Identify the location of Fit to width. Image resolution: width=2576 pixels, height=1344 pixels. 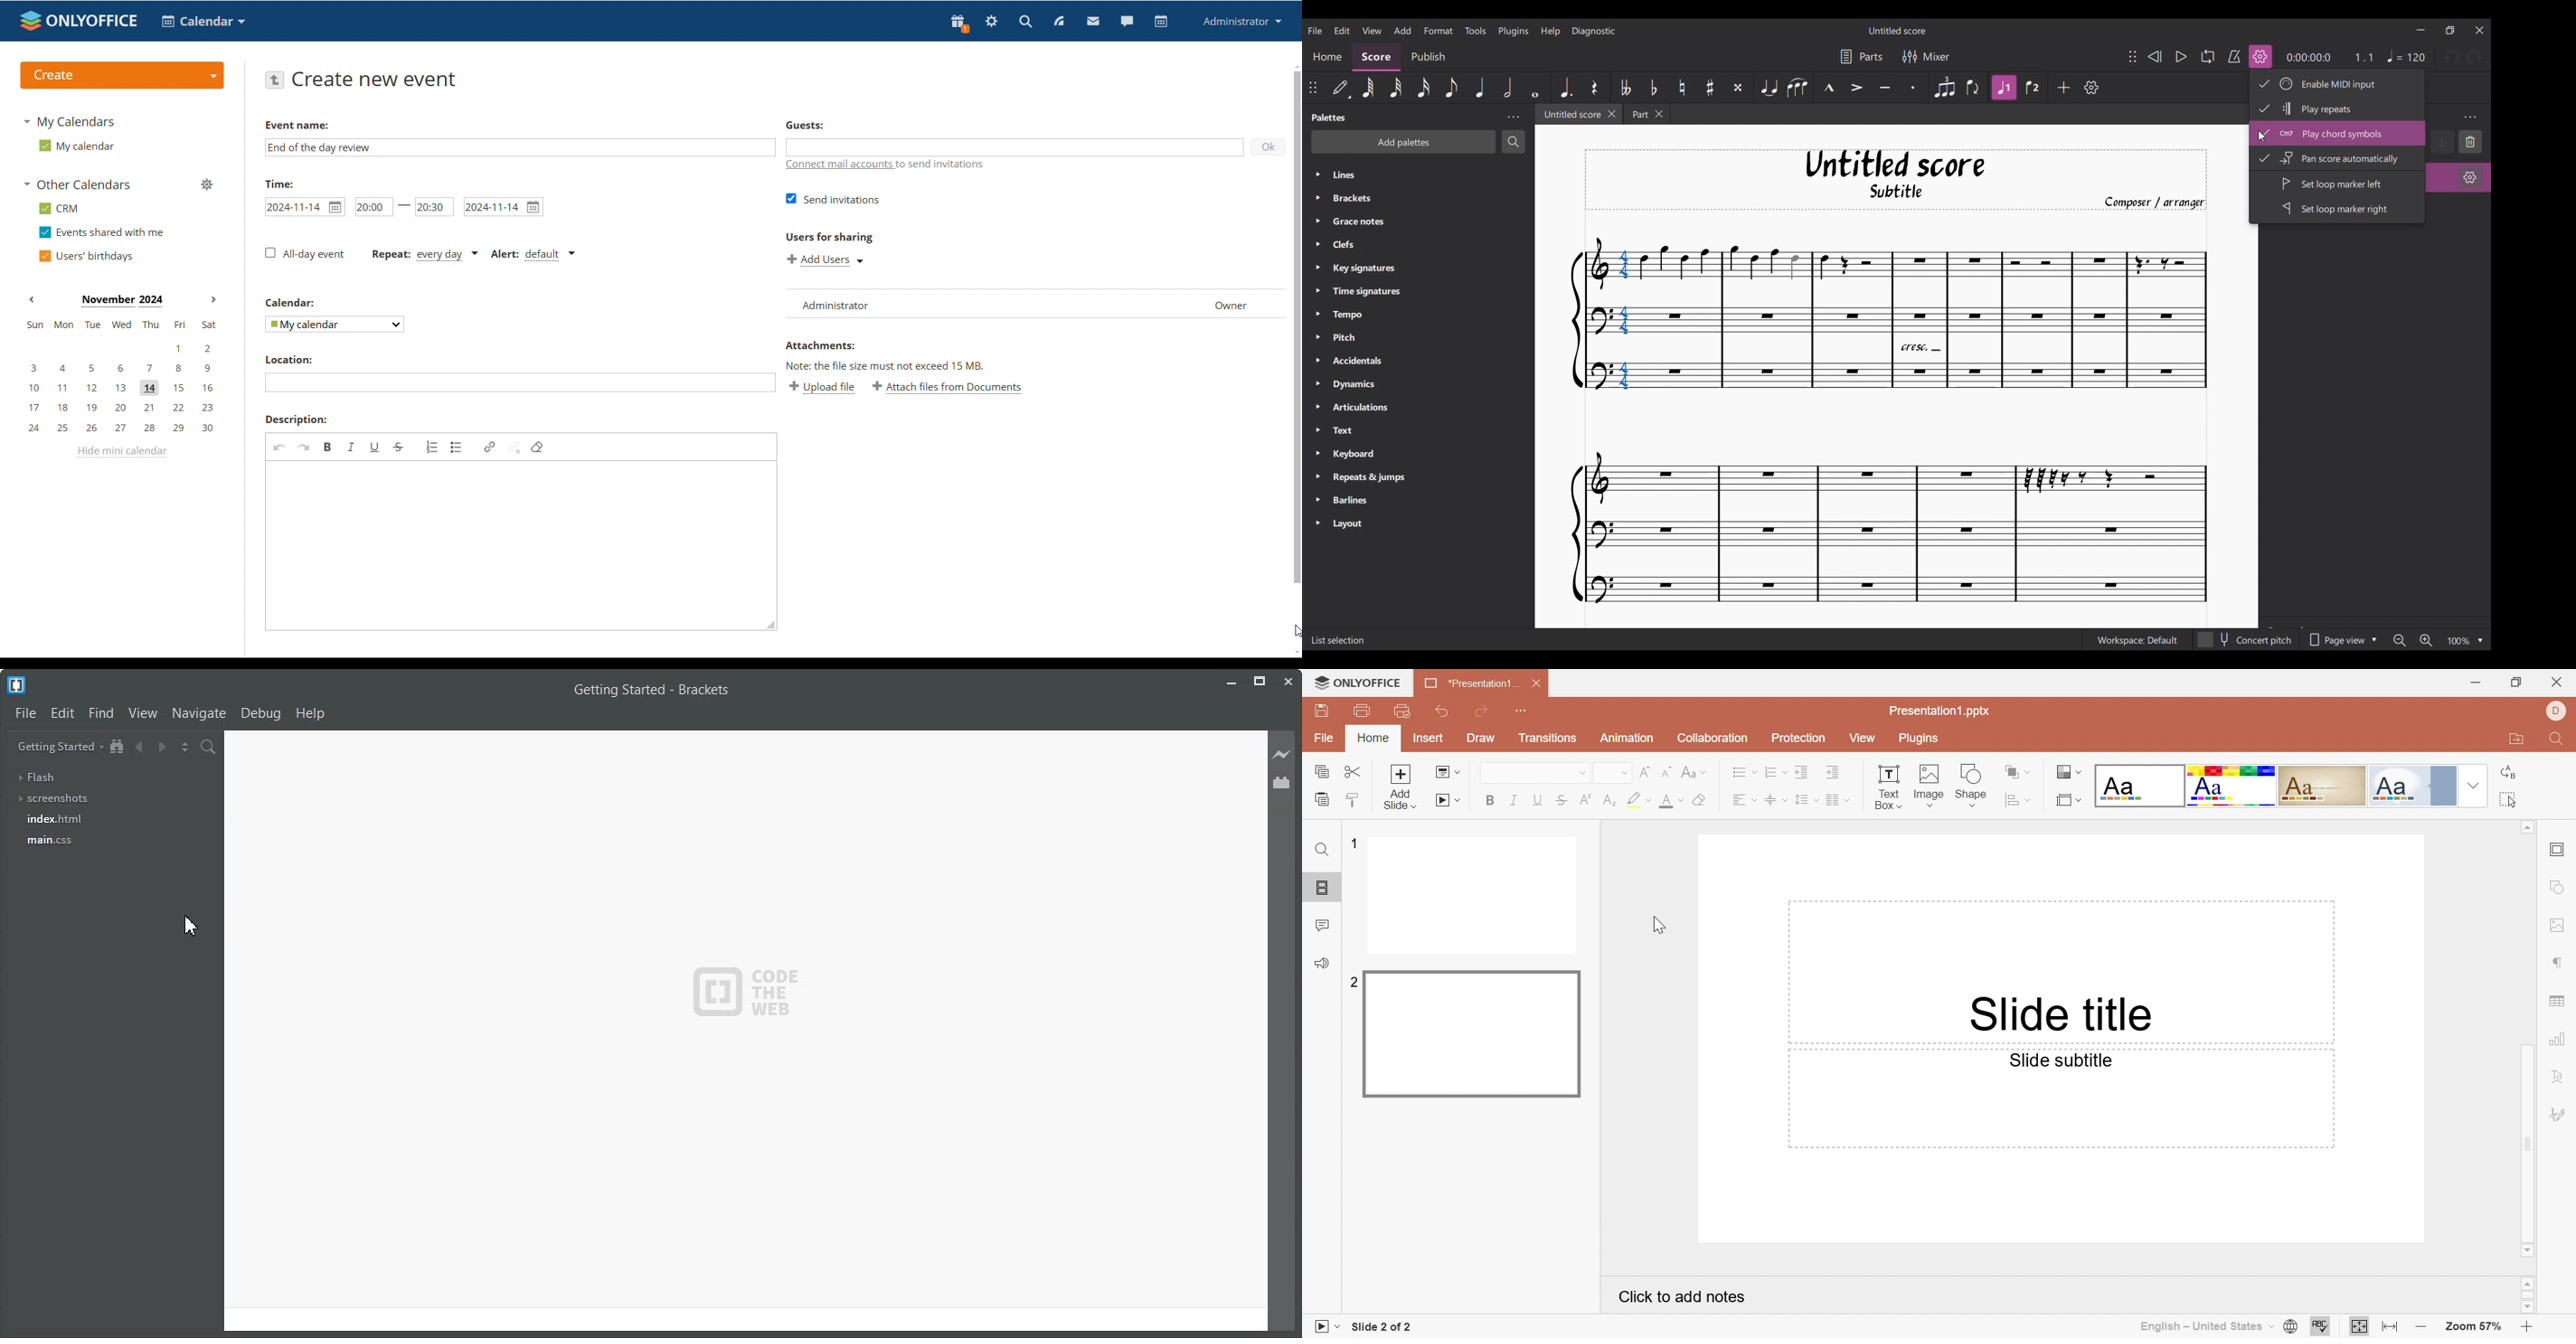
(2393, 1326).